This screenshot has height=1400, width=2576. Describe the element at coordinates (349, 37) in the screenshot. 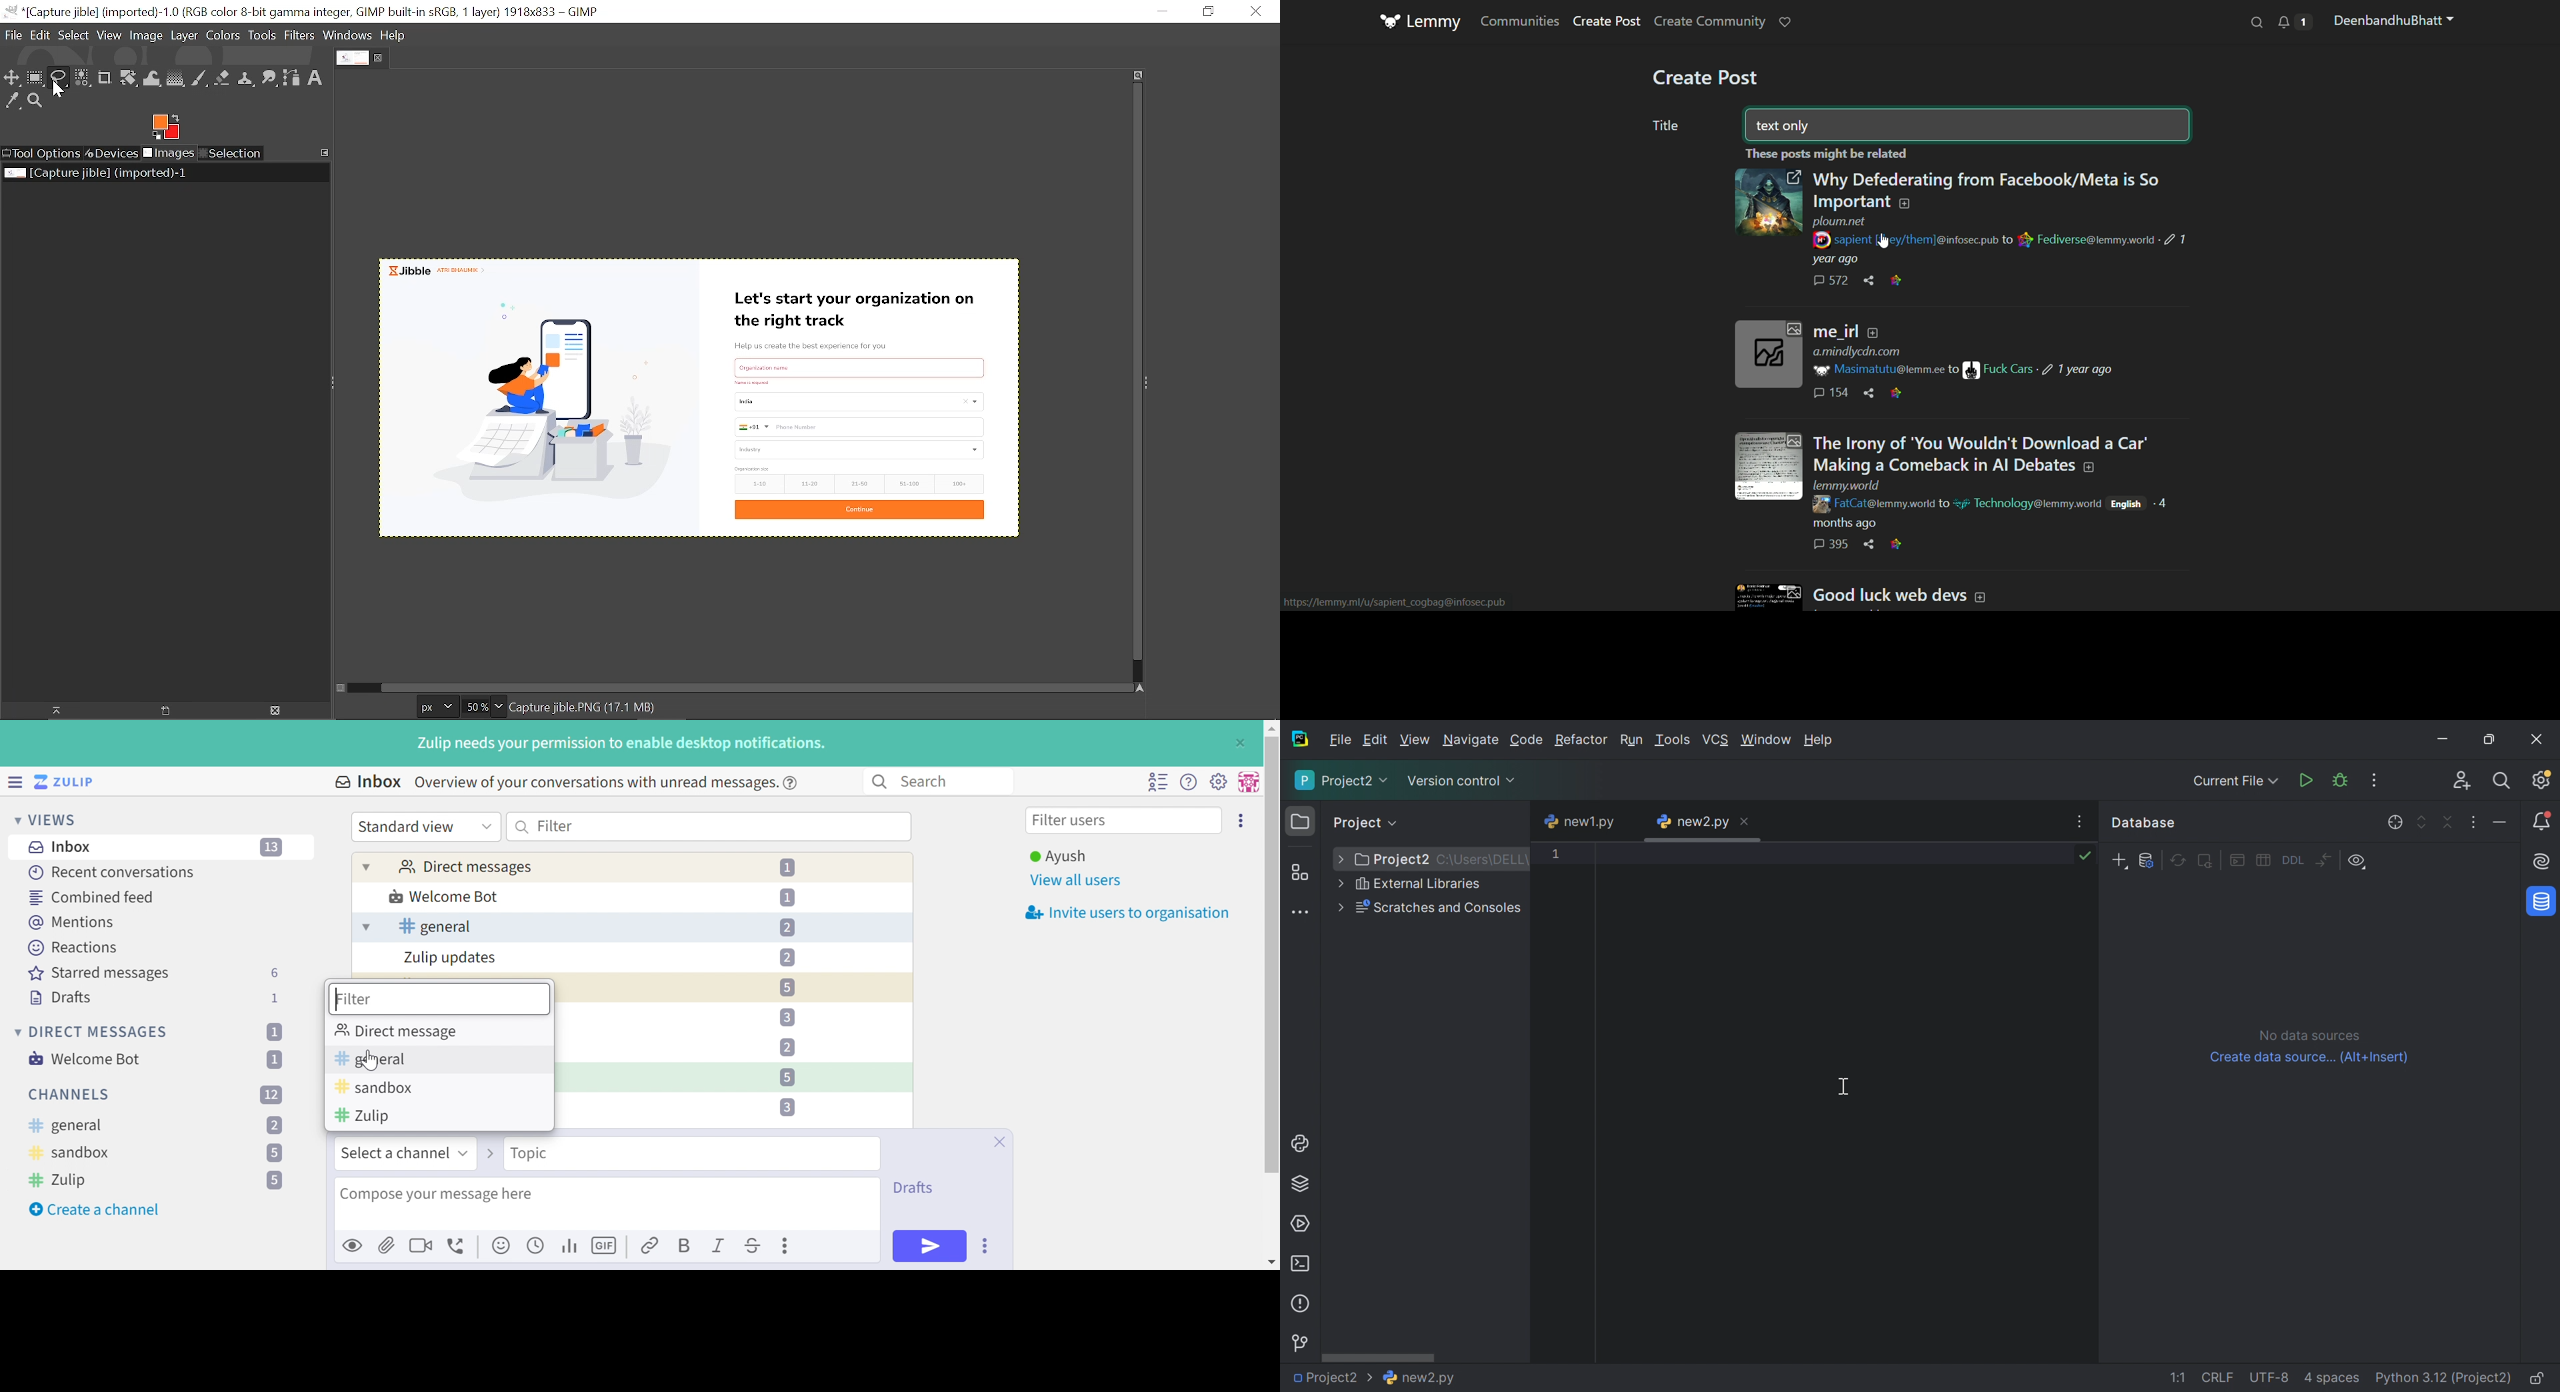

I see `Windows` at that location.